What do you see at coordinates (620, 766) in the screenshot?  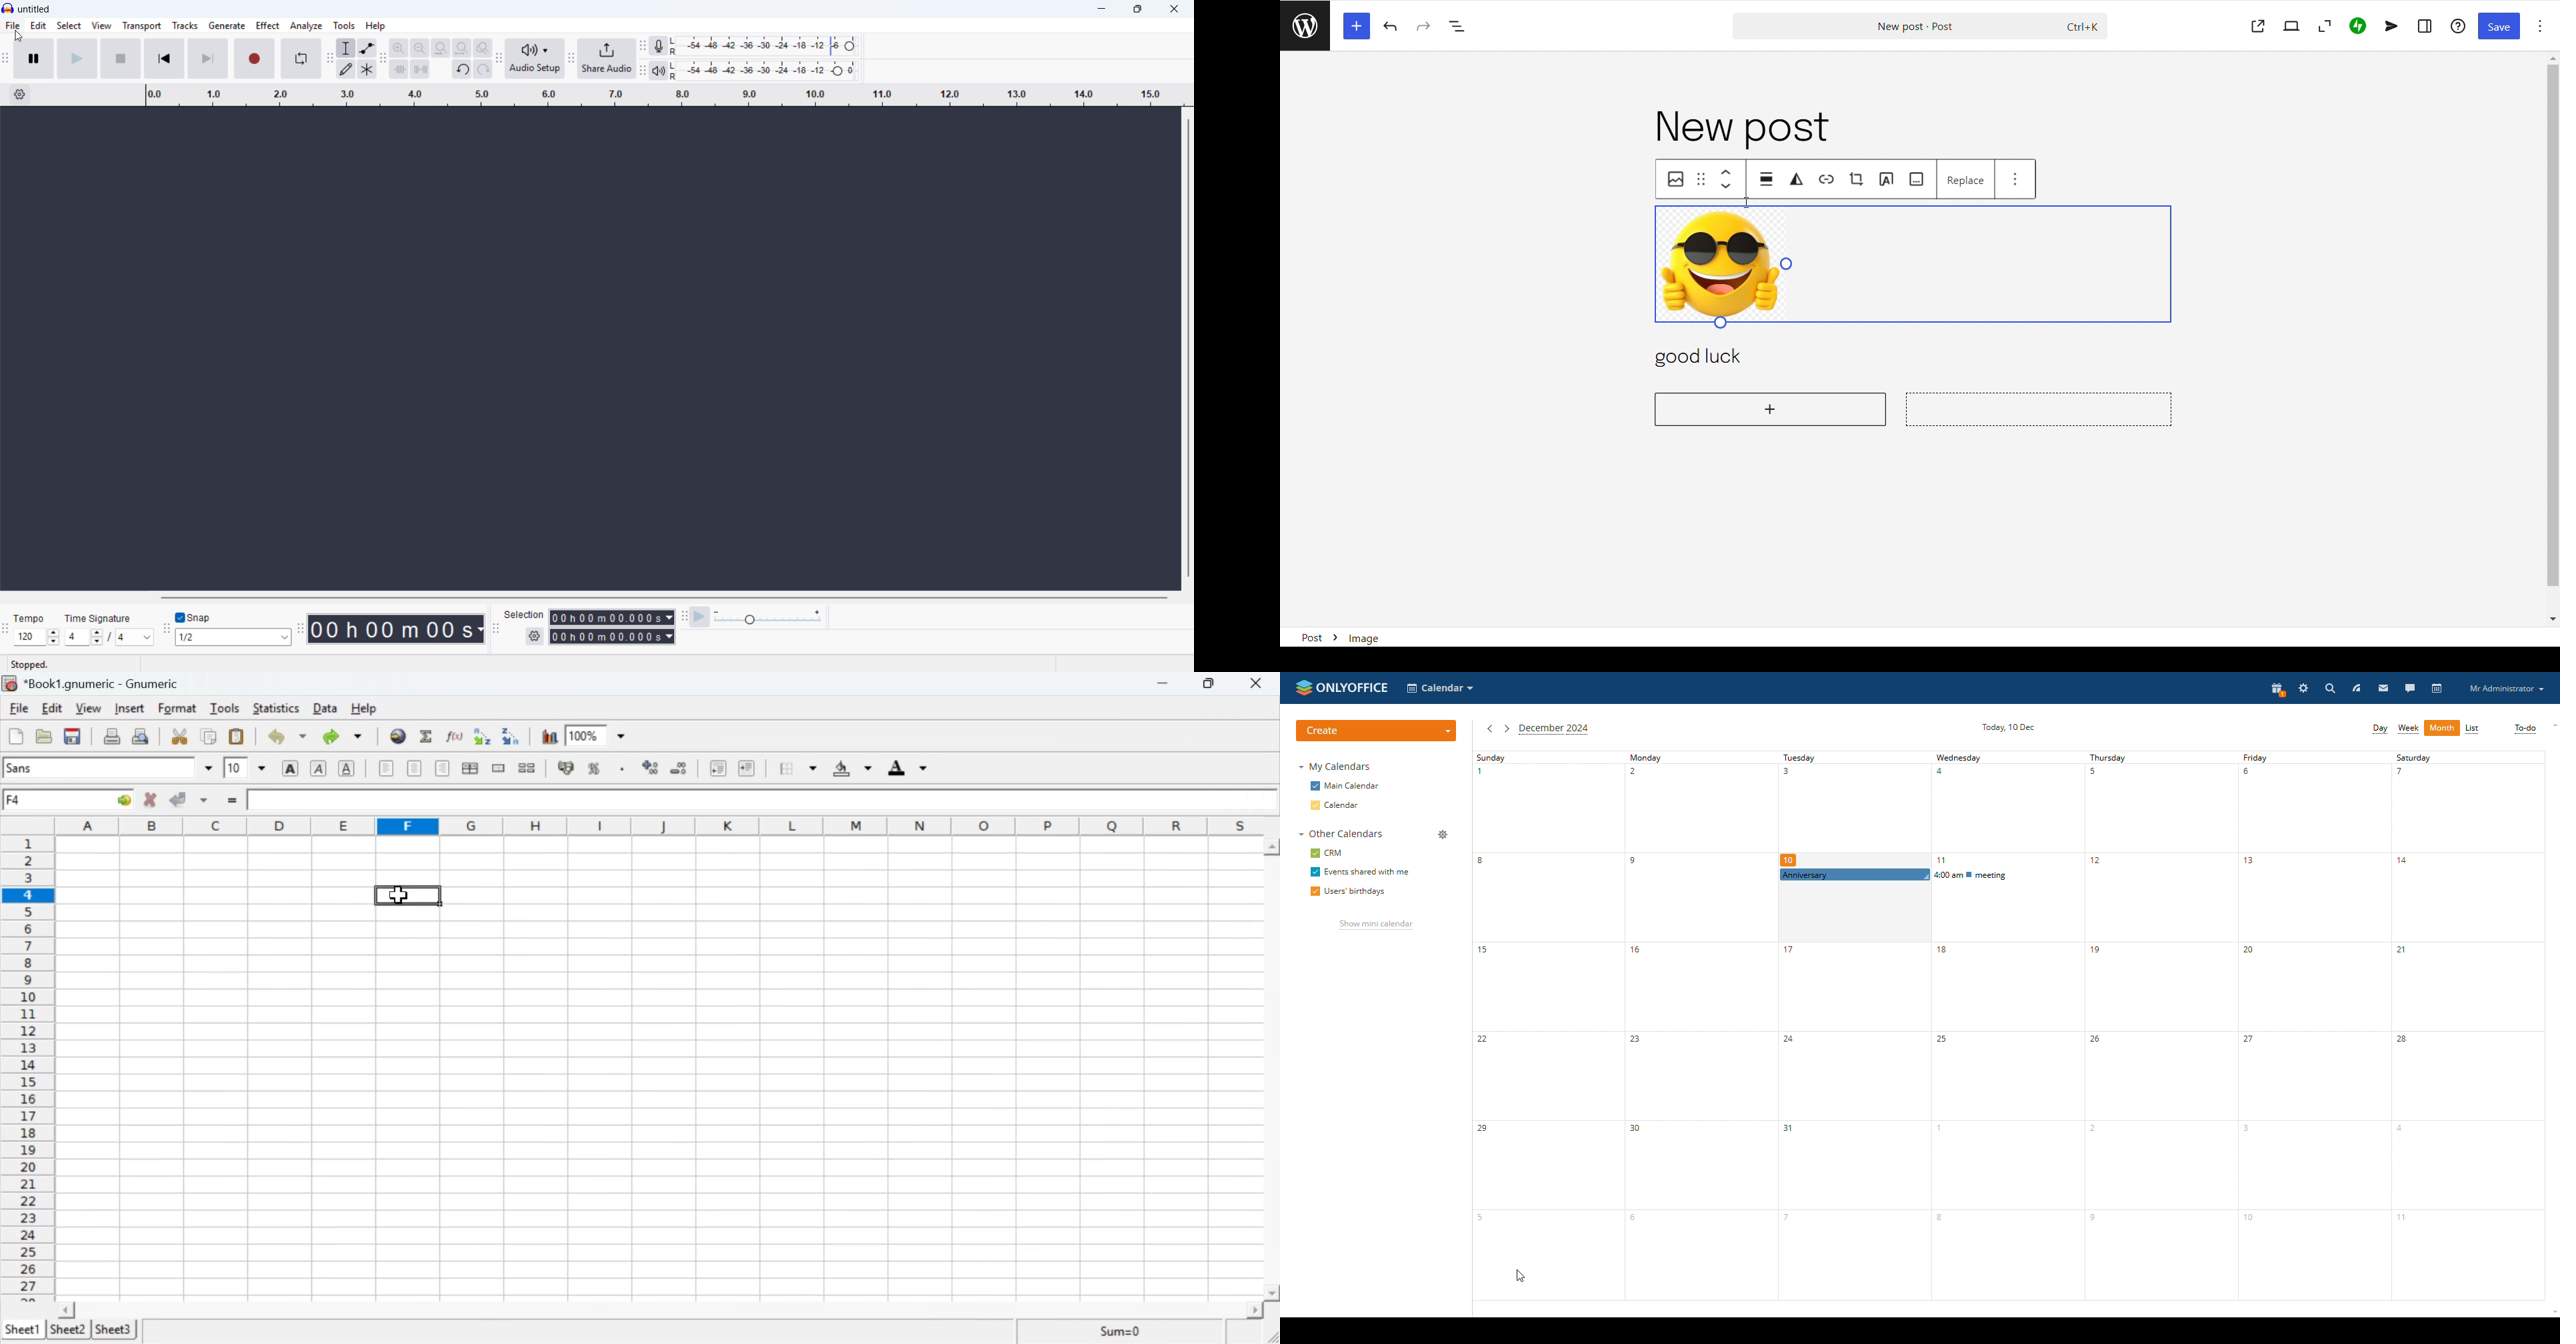 I see `Thousands separator` at bounding box center [620, 766].